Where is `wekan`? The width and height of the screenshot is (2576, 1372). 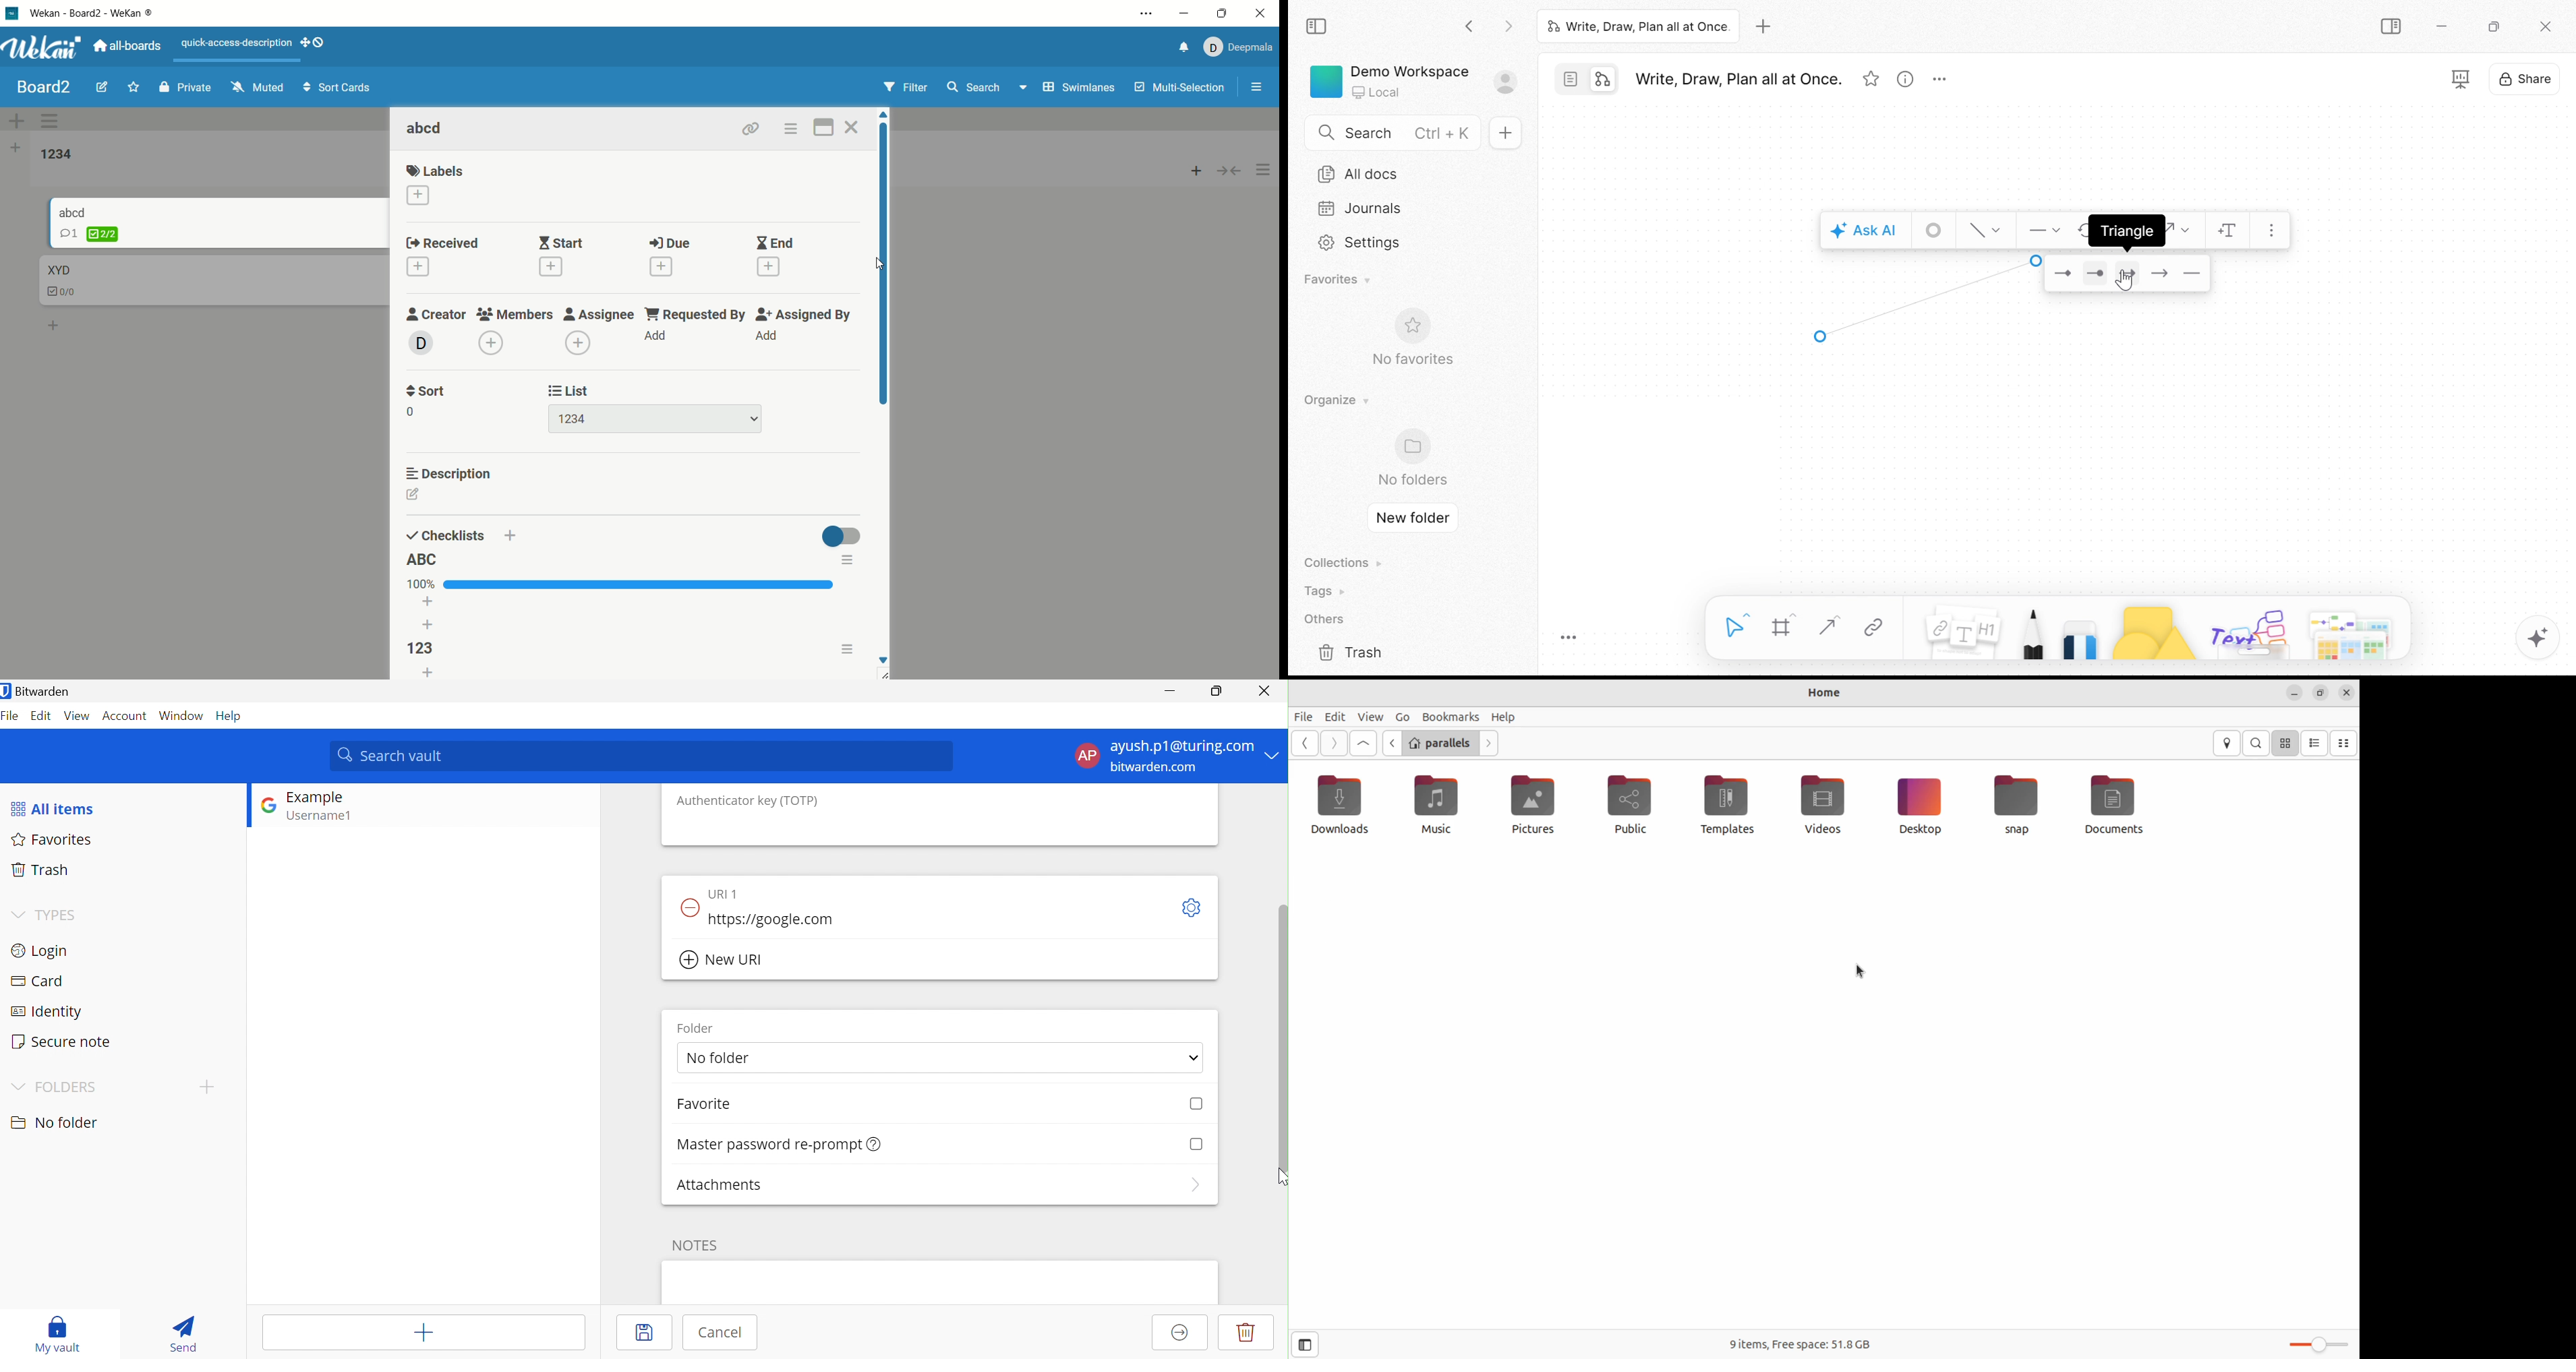 wekan is located at coordinates (43, 49).